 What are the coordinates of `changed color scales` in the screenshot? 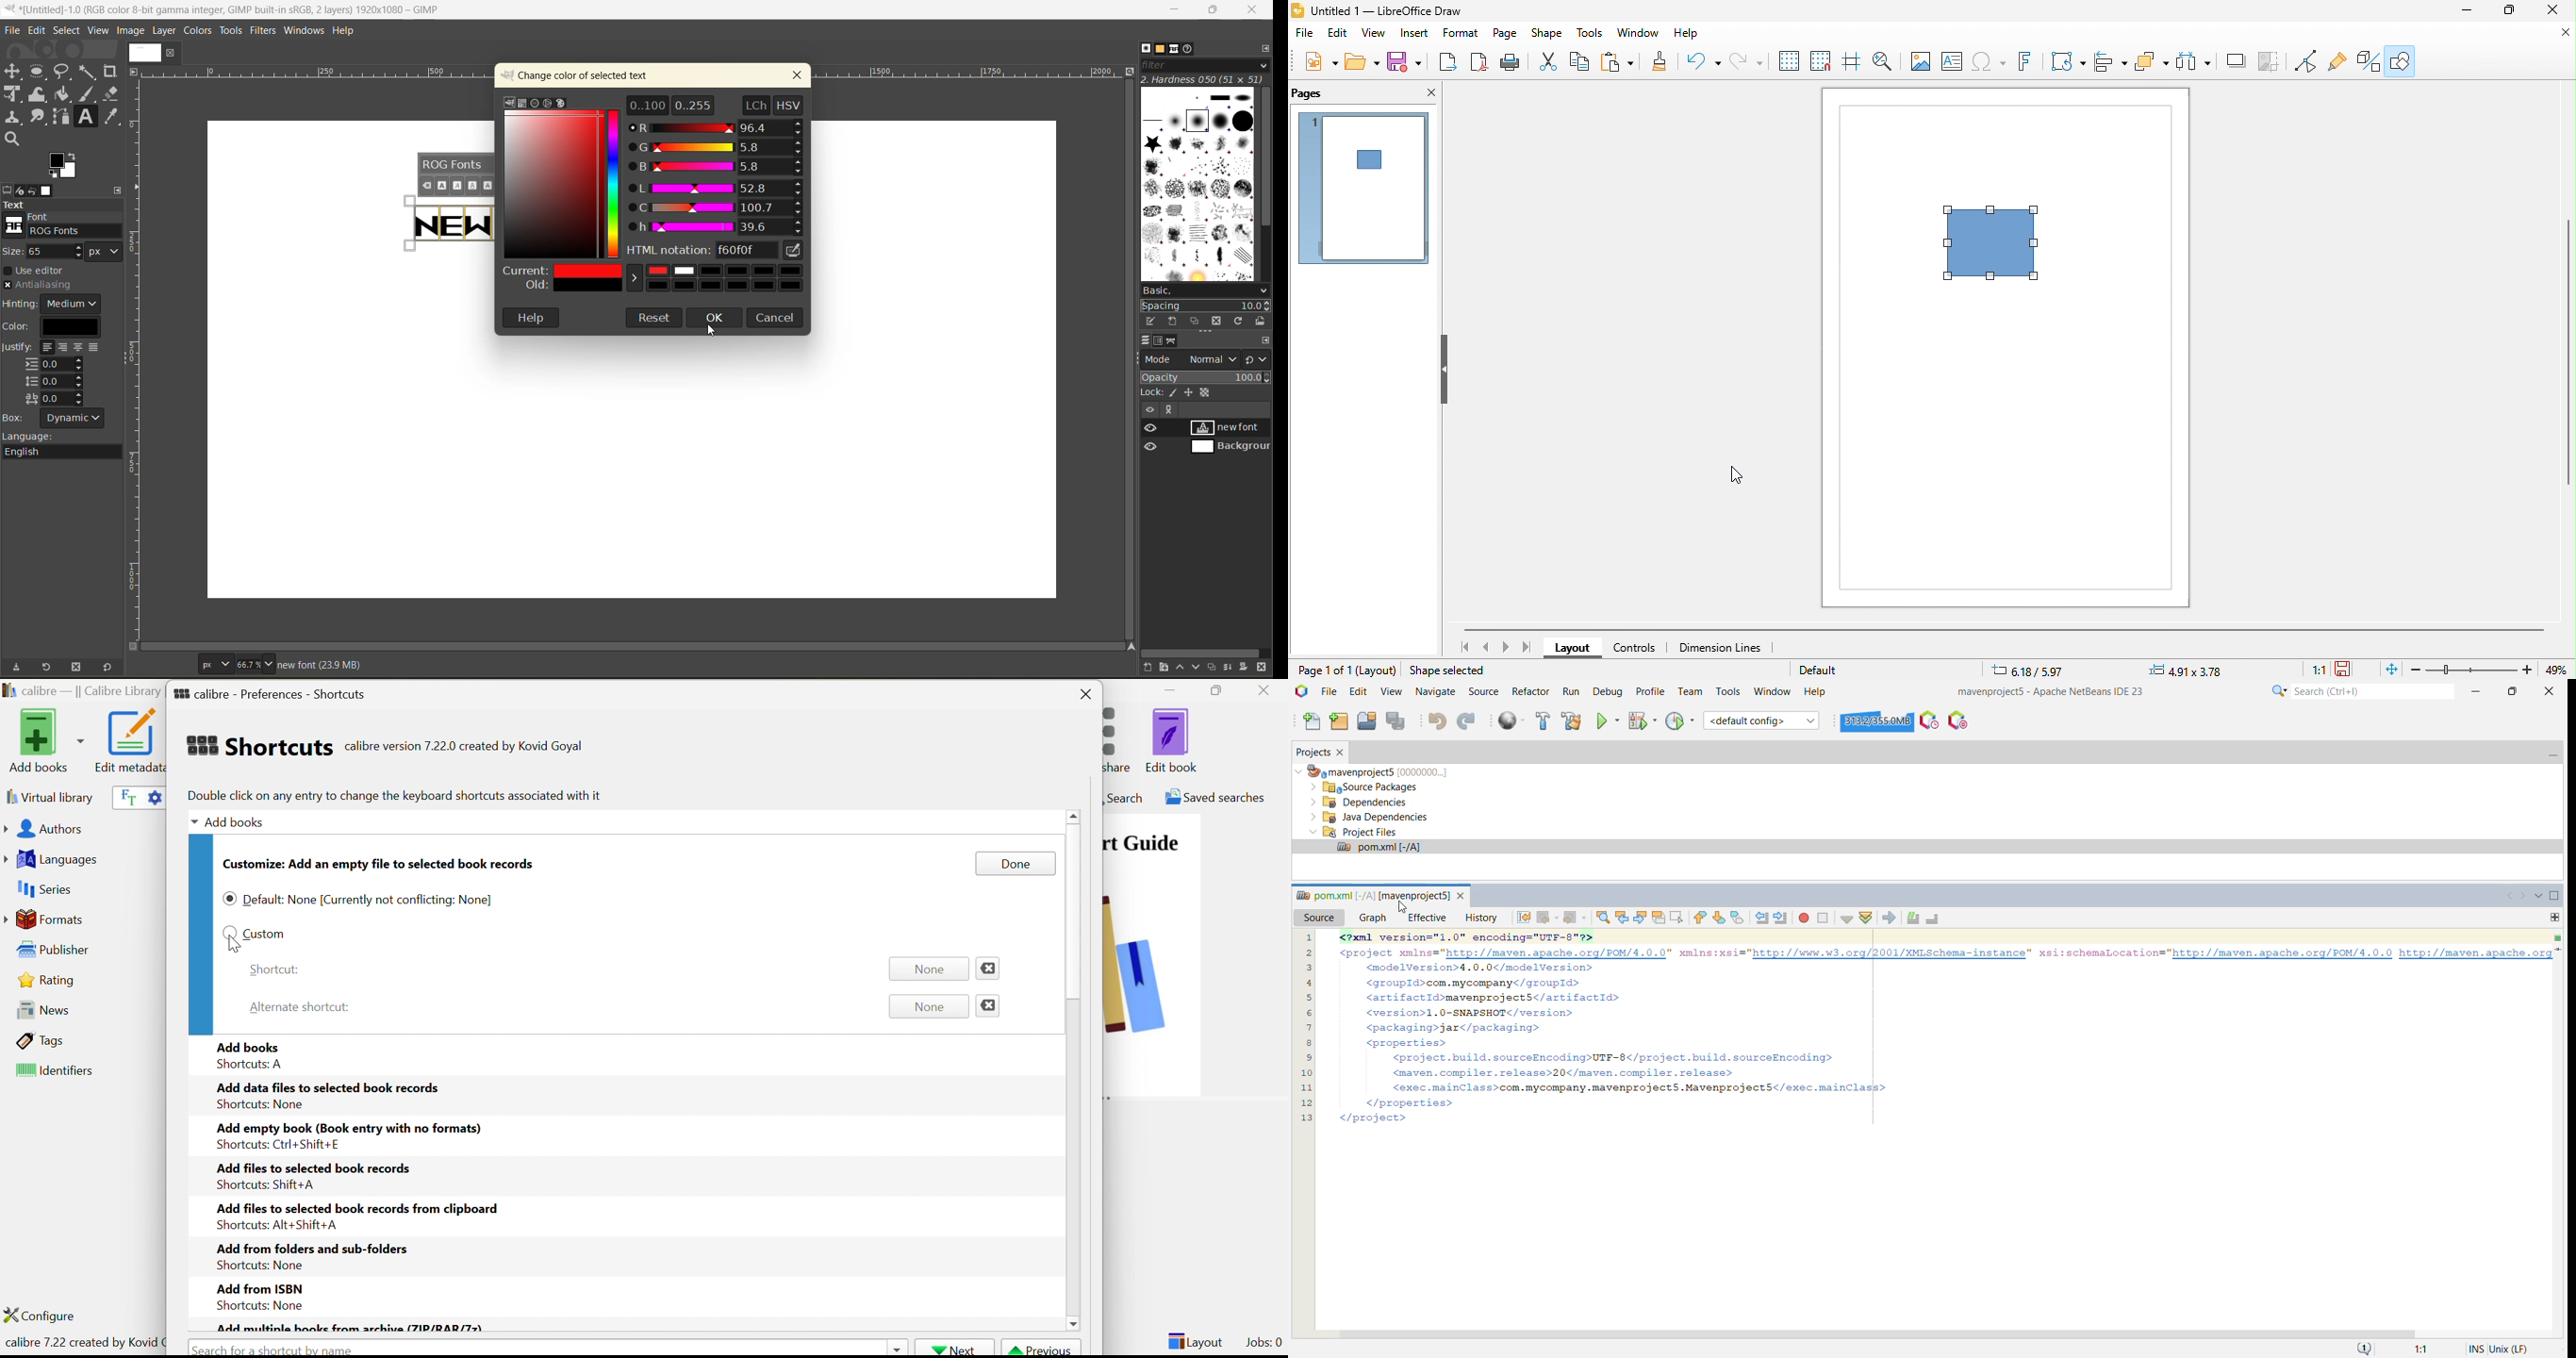 It's located at (718, 168).